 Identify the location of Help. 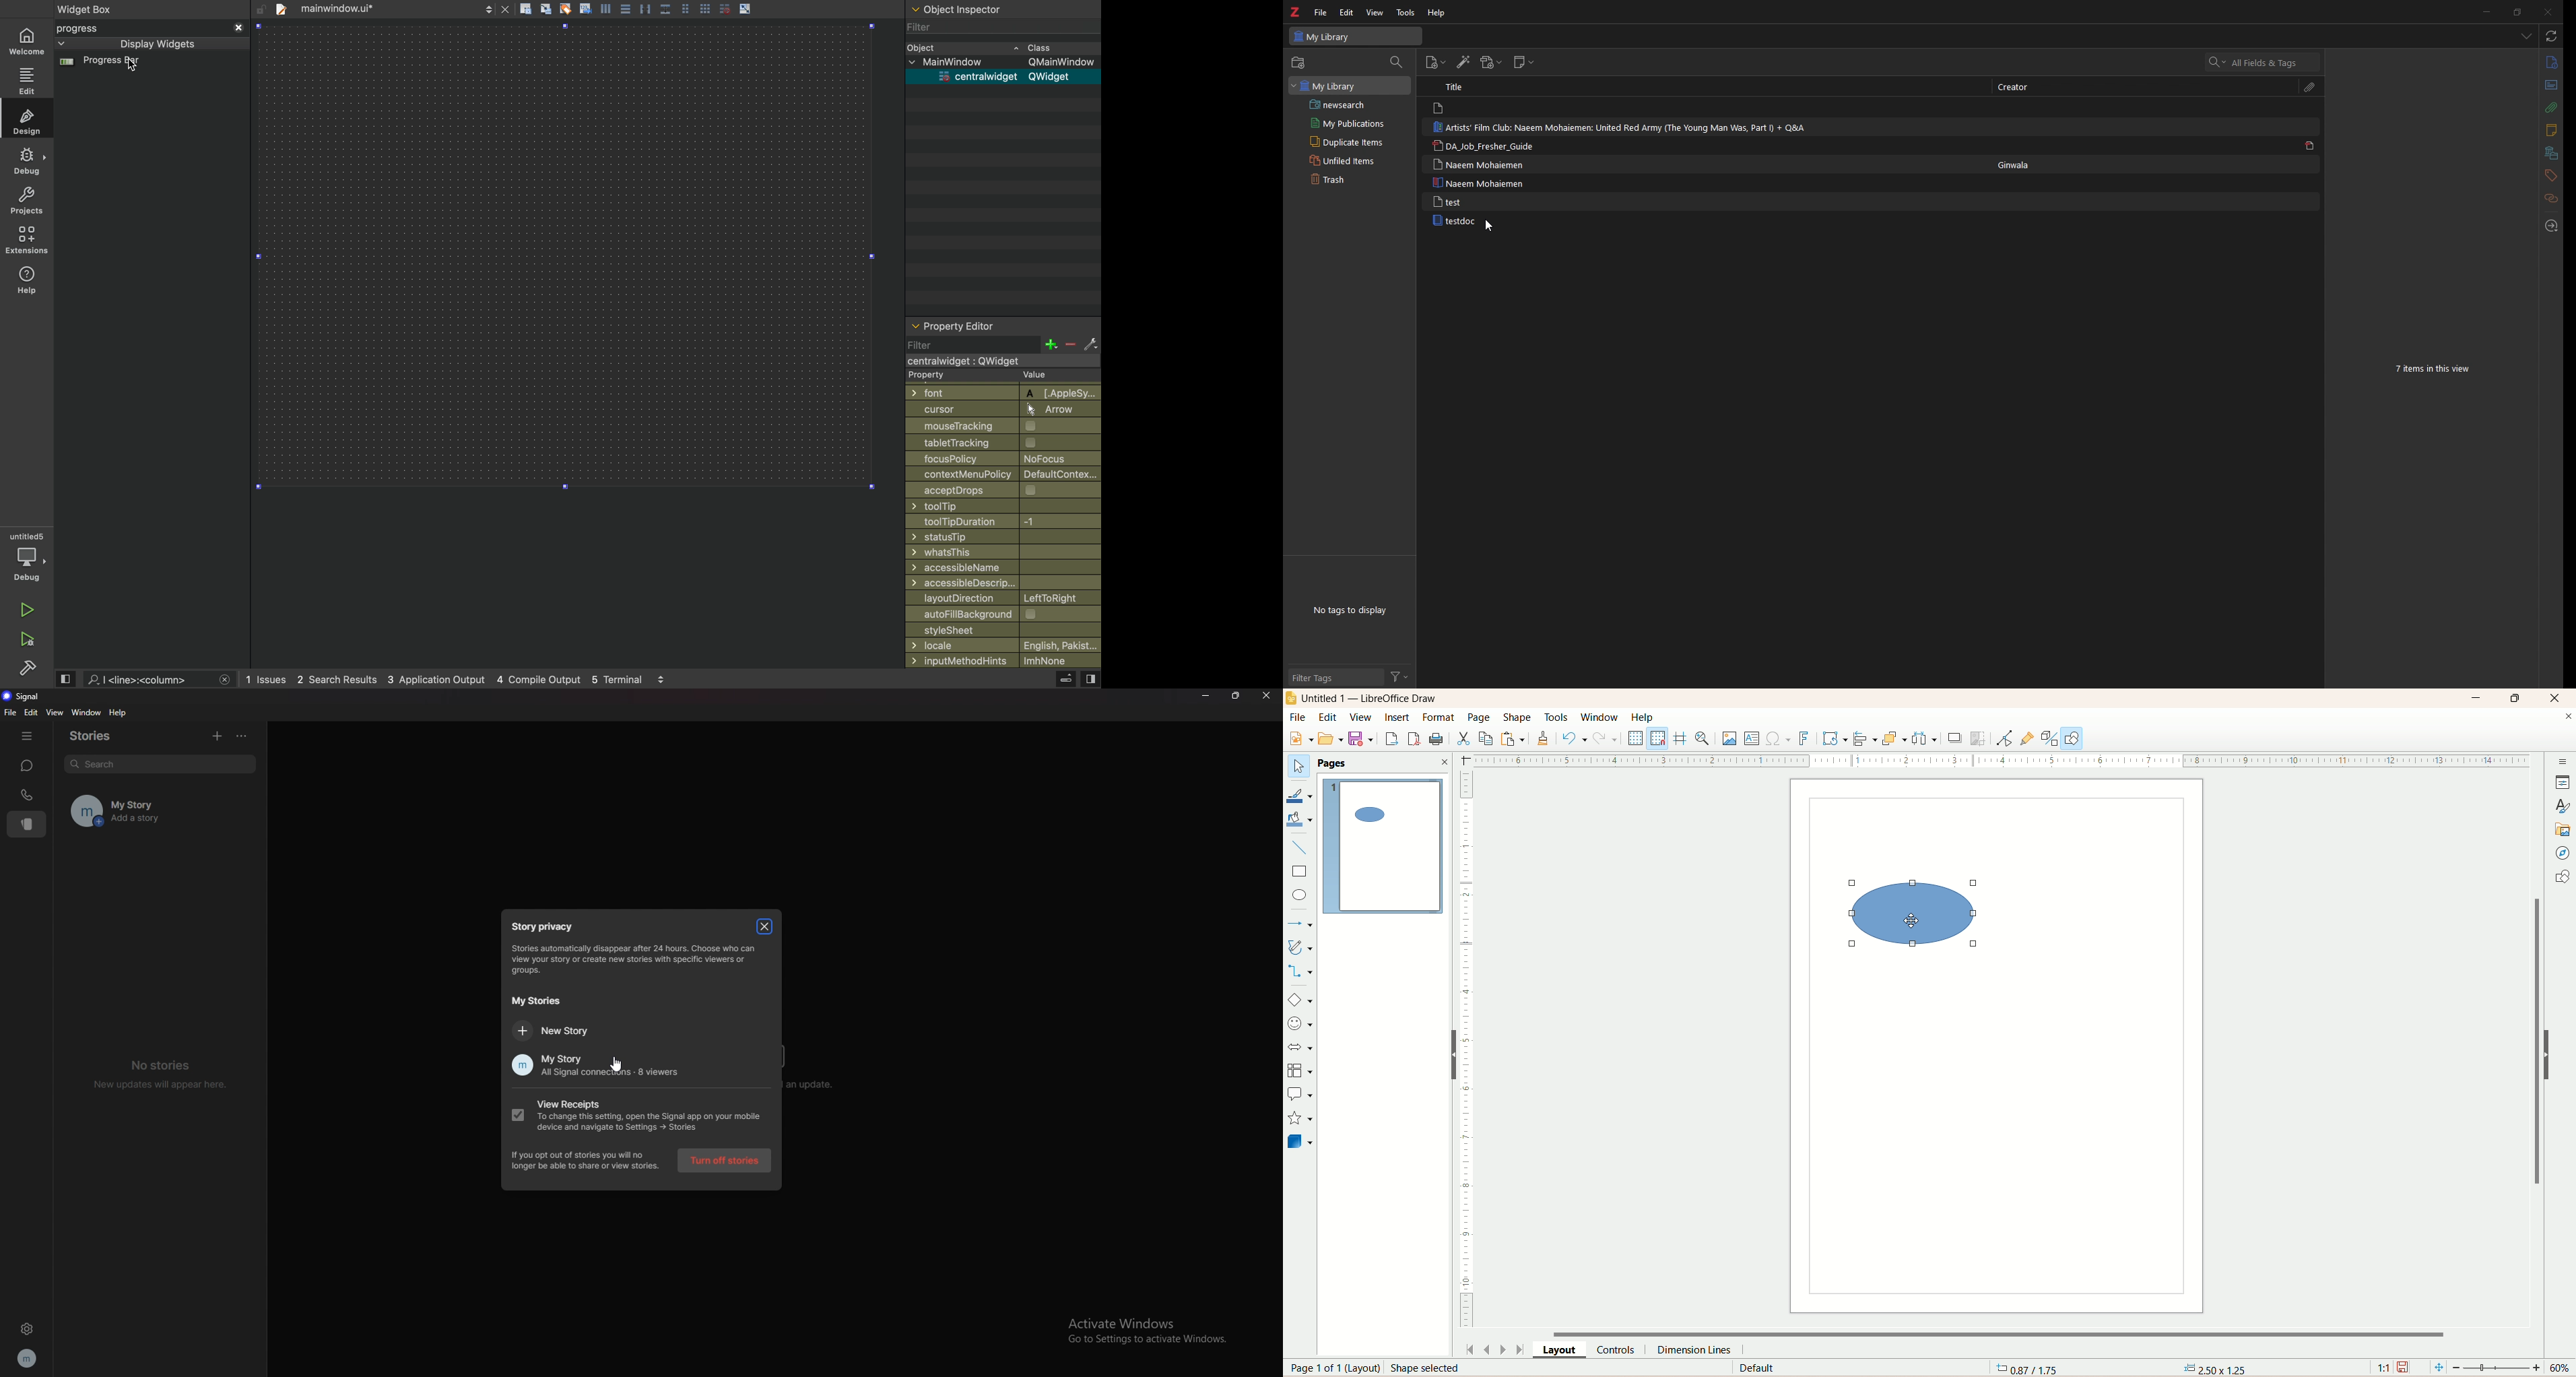
(1438, 13).